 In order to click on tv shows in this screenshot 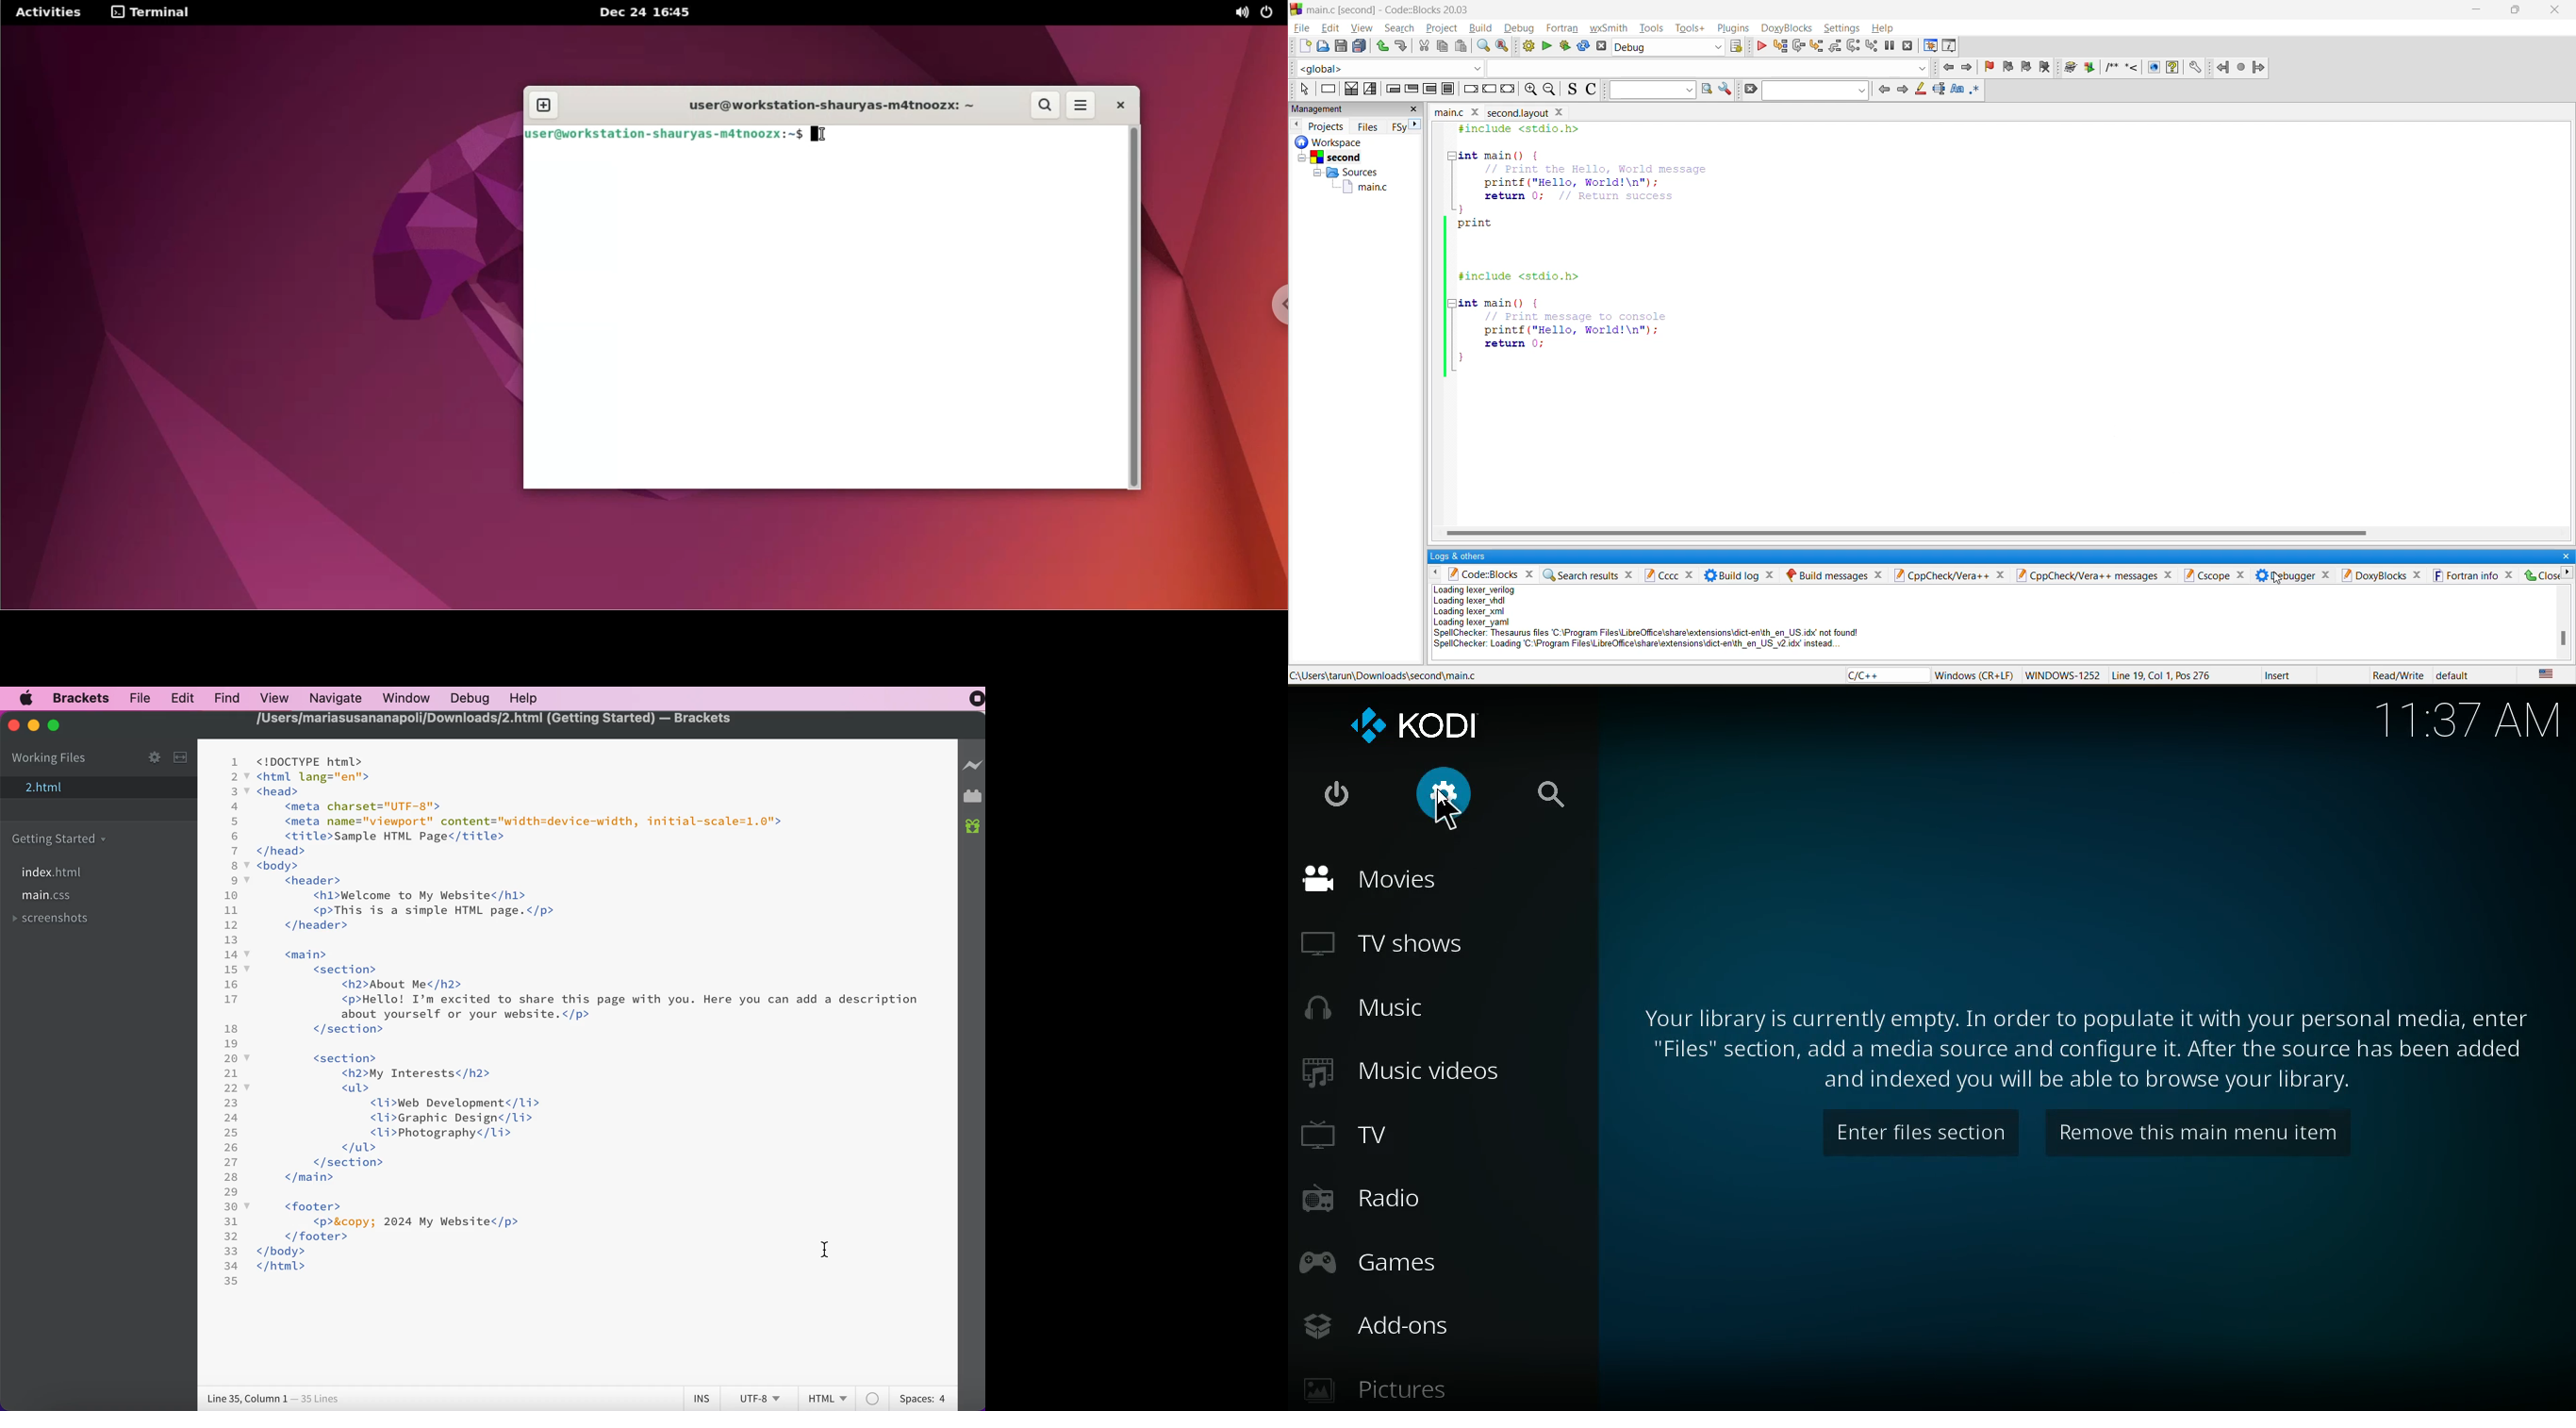, I will do `click(1401, 944)`.